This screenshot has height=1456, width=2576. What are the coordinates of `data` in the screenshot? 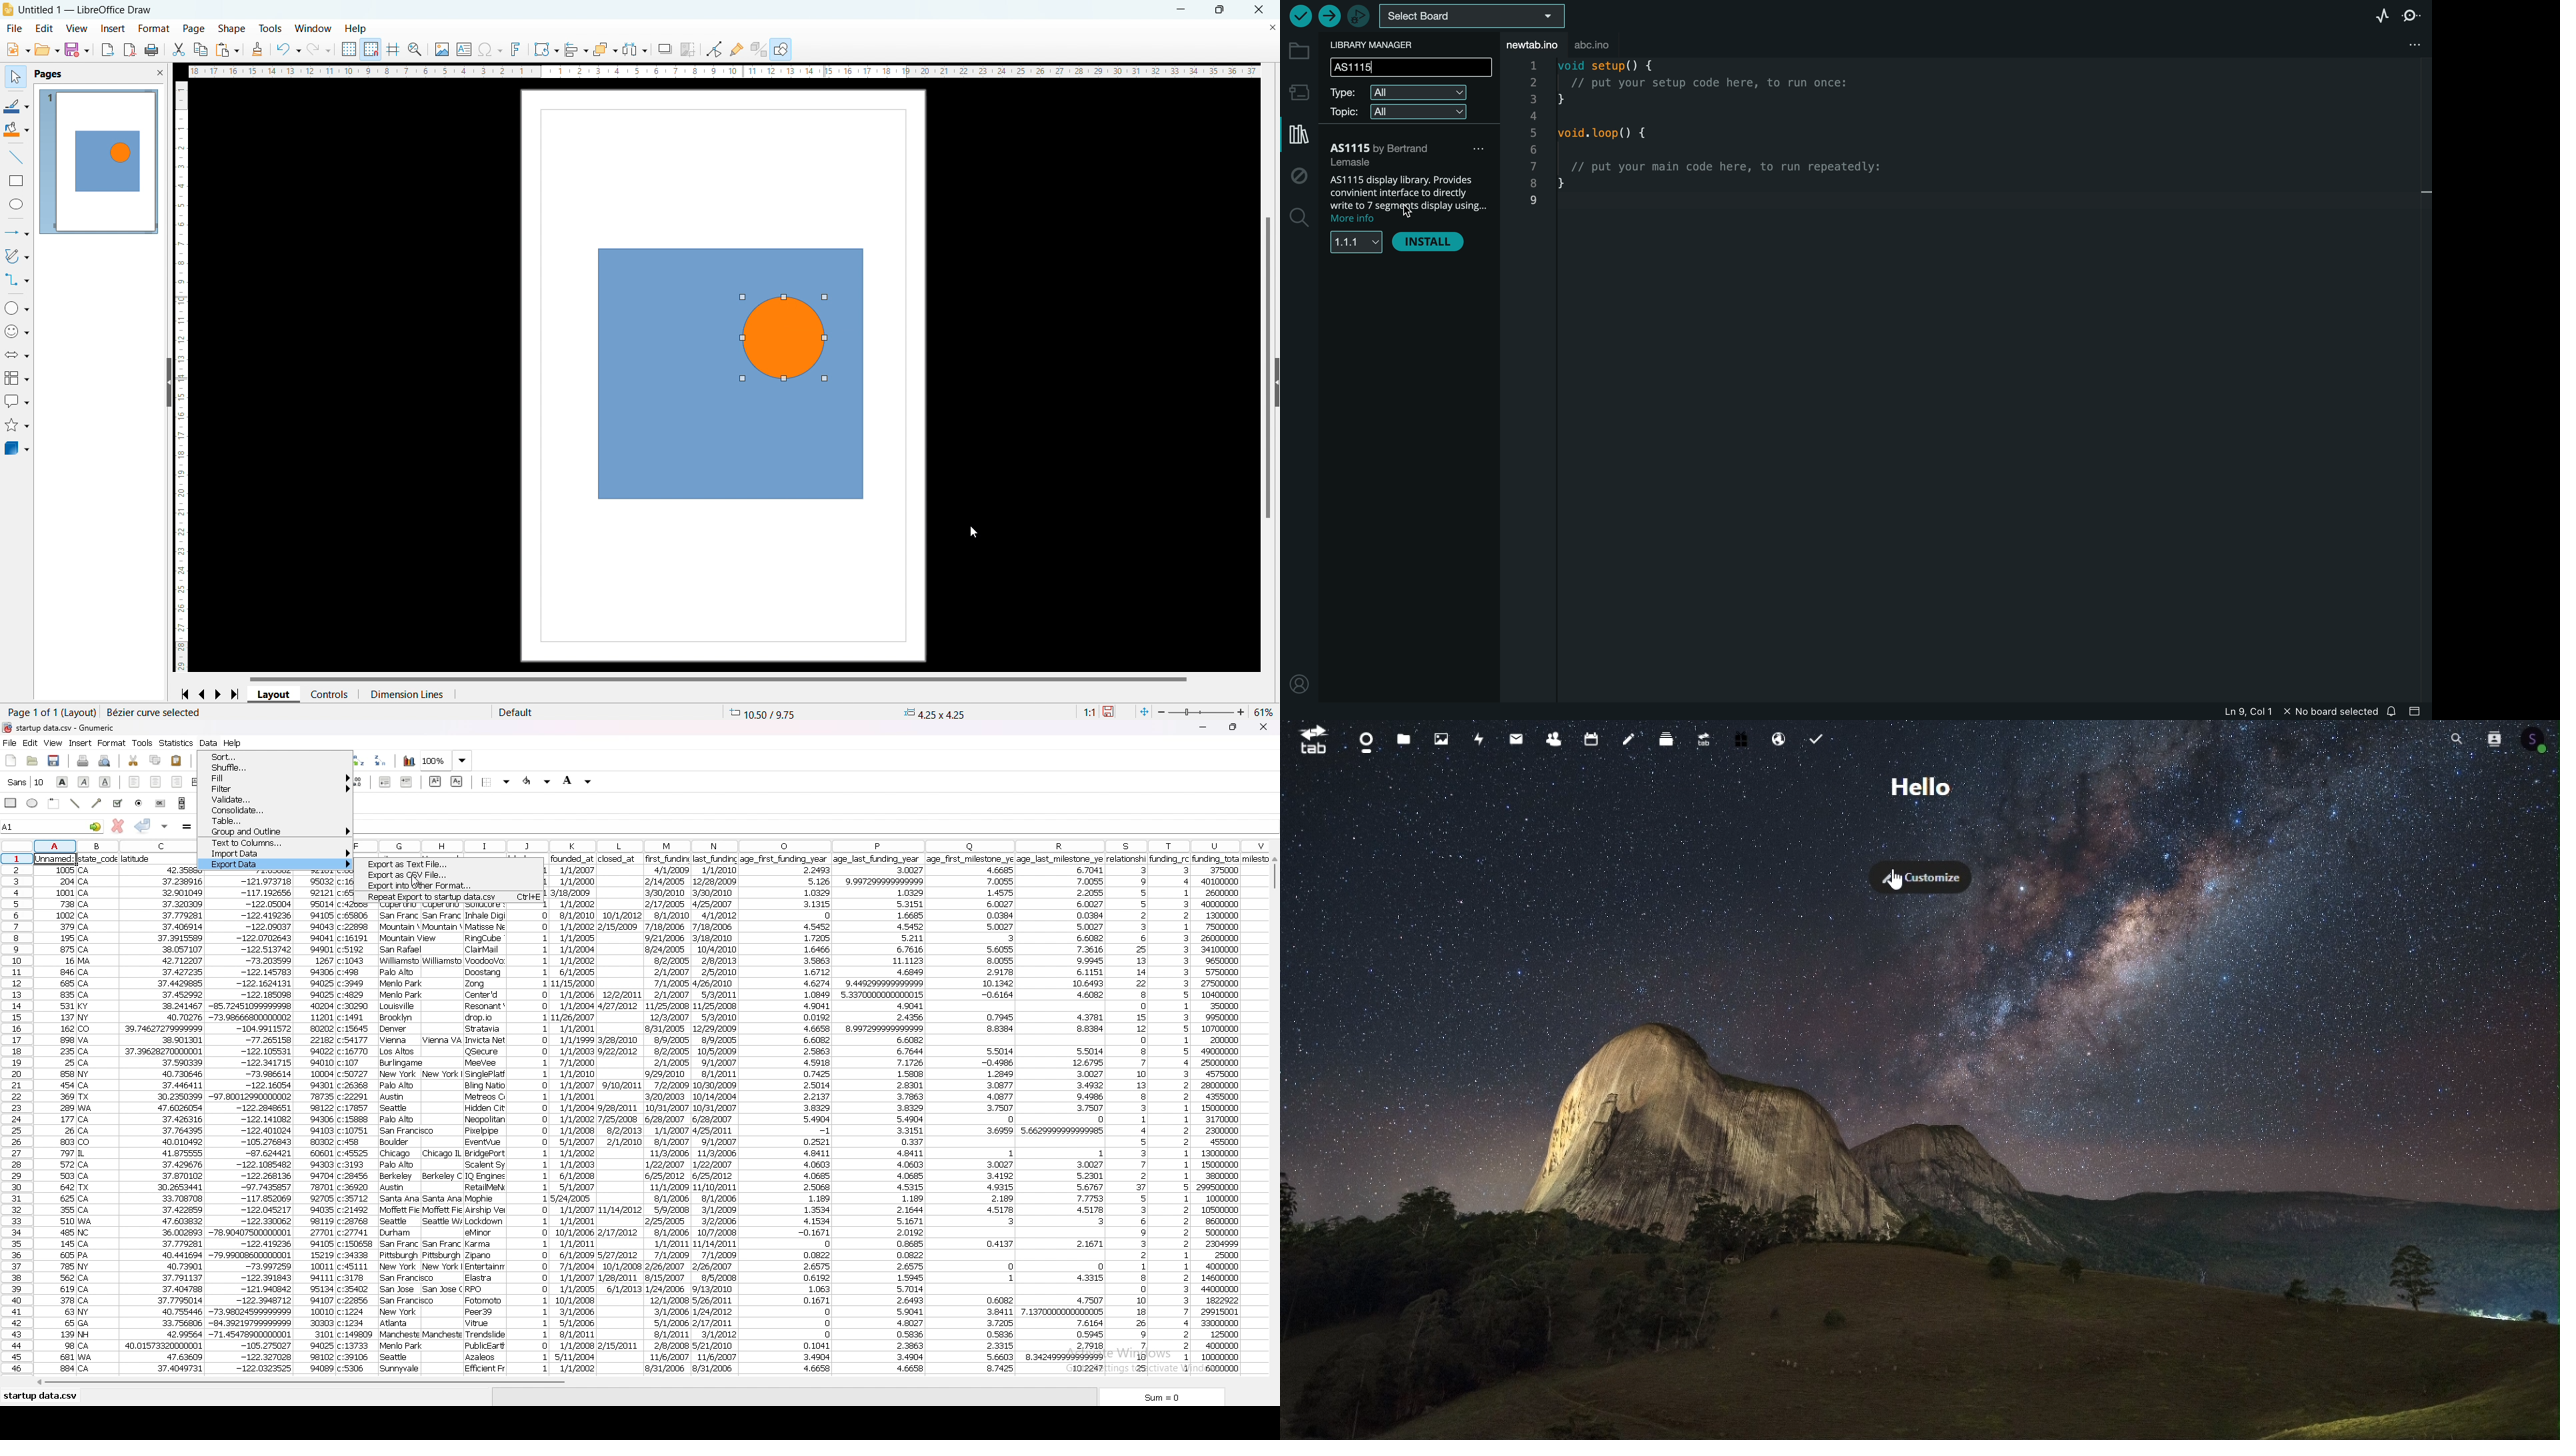 It's located at (784, 1116).